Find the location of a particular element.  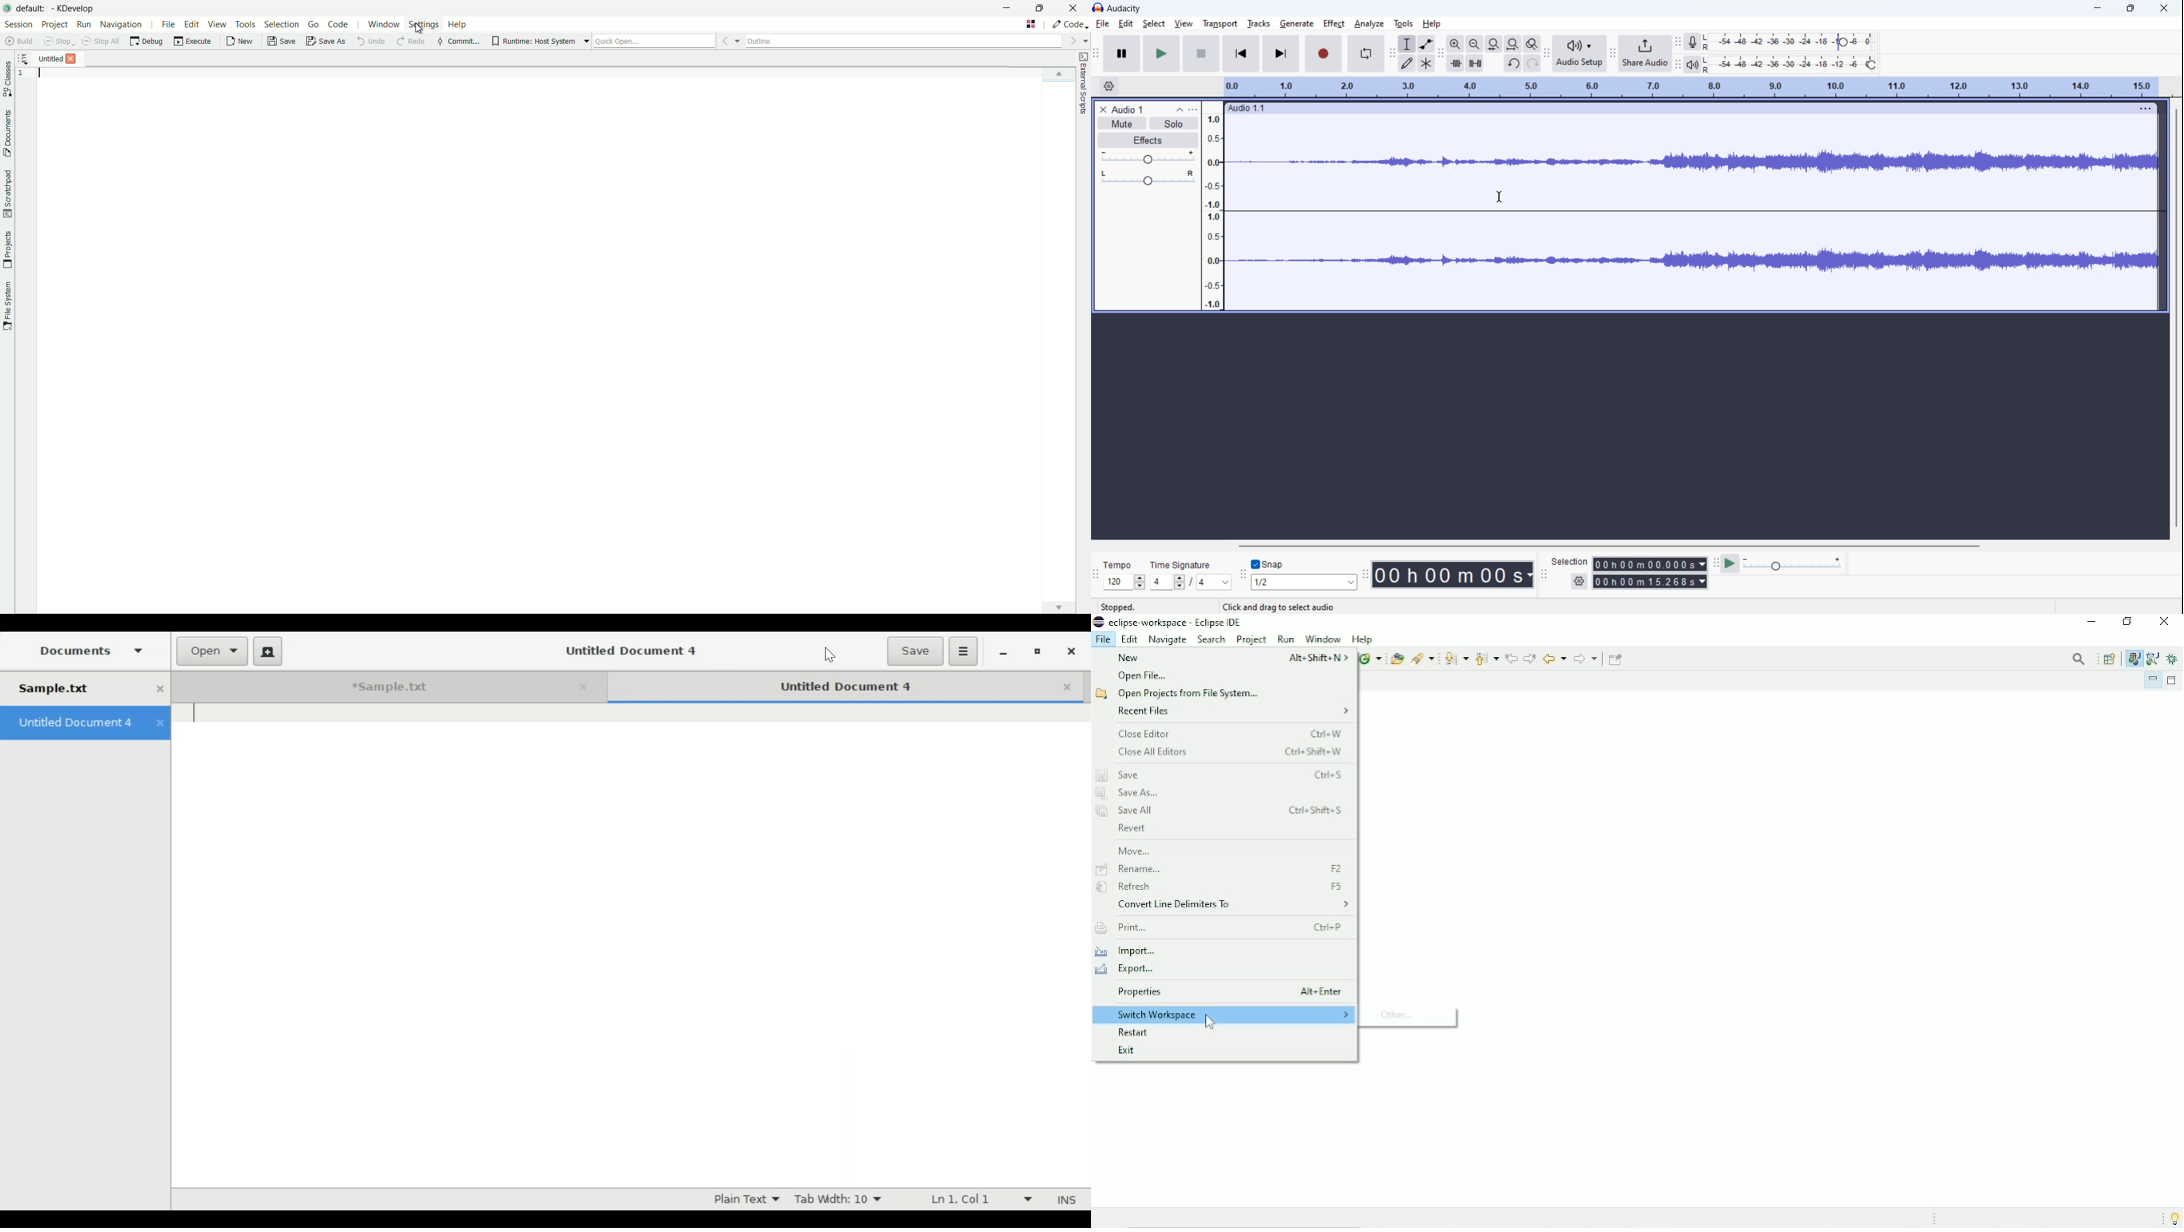

Move is located at coordinates (1135, 850).